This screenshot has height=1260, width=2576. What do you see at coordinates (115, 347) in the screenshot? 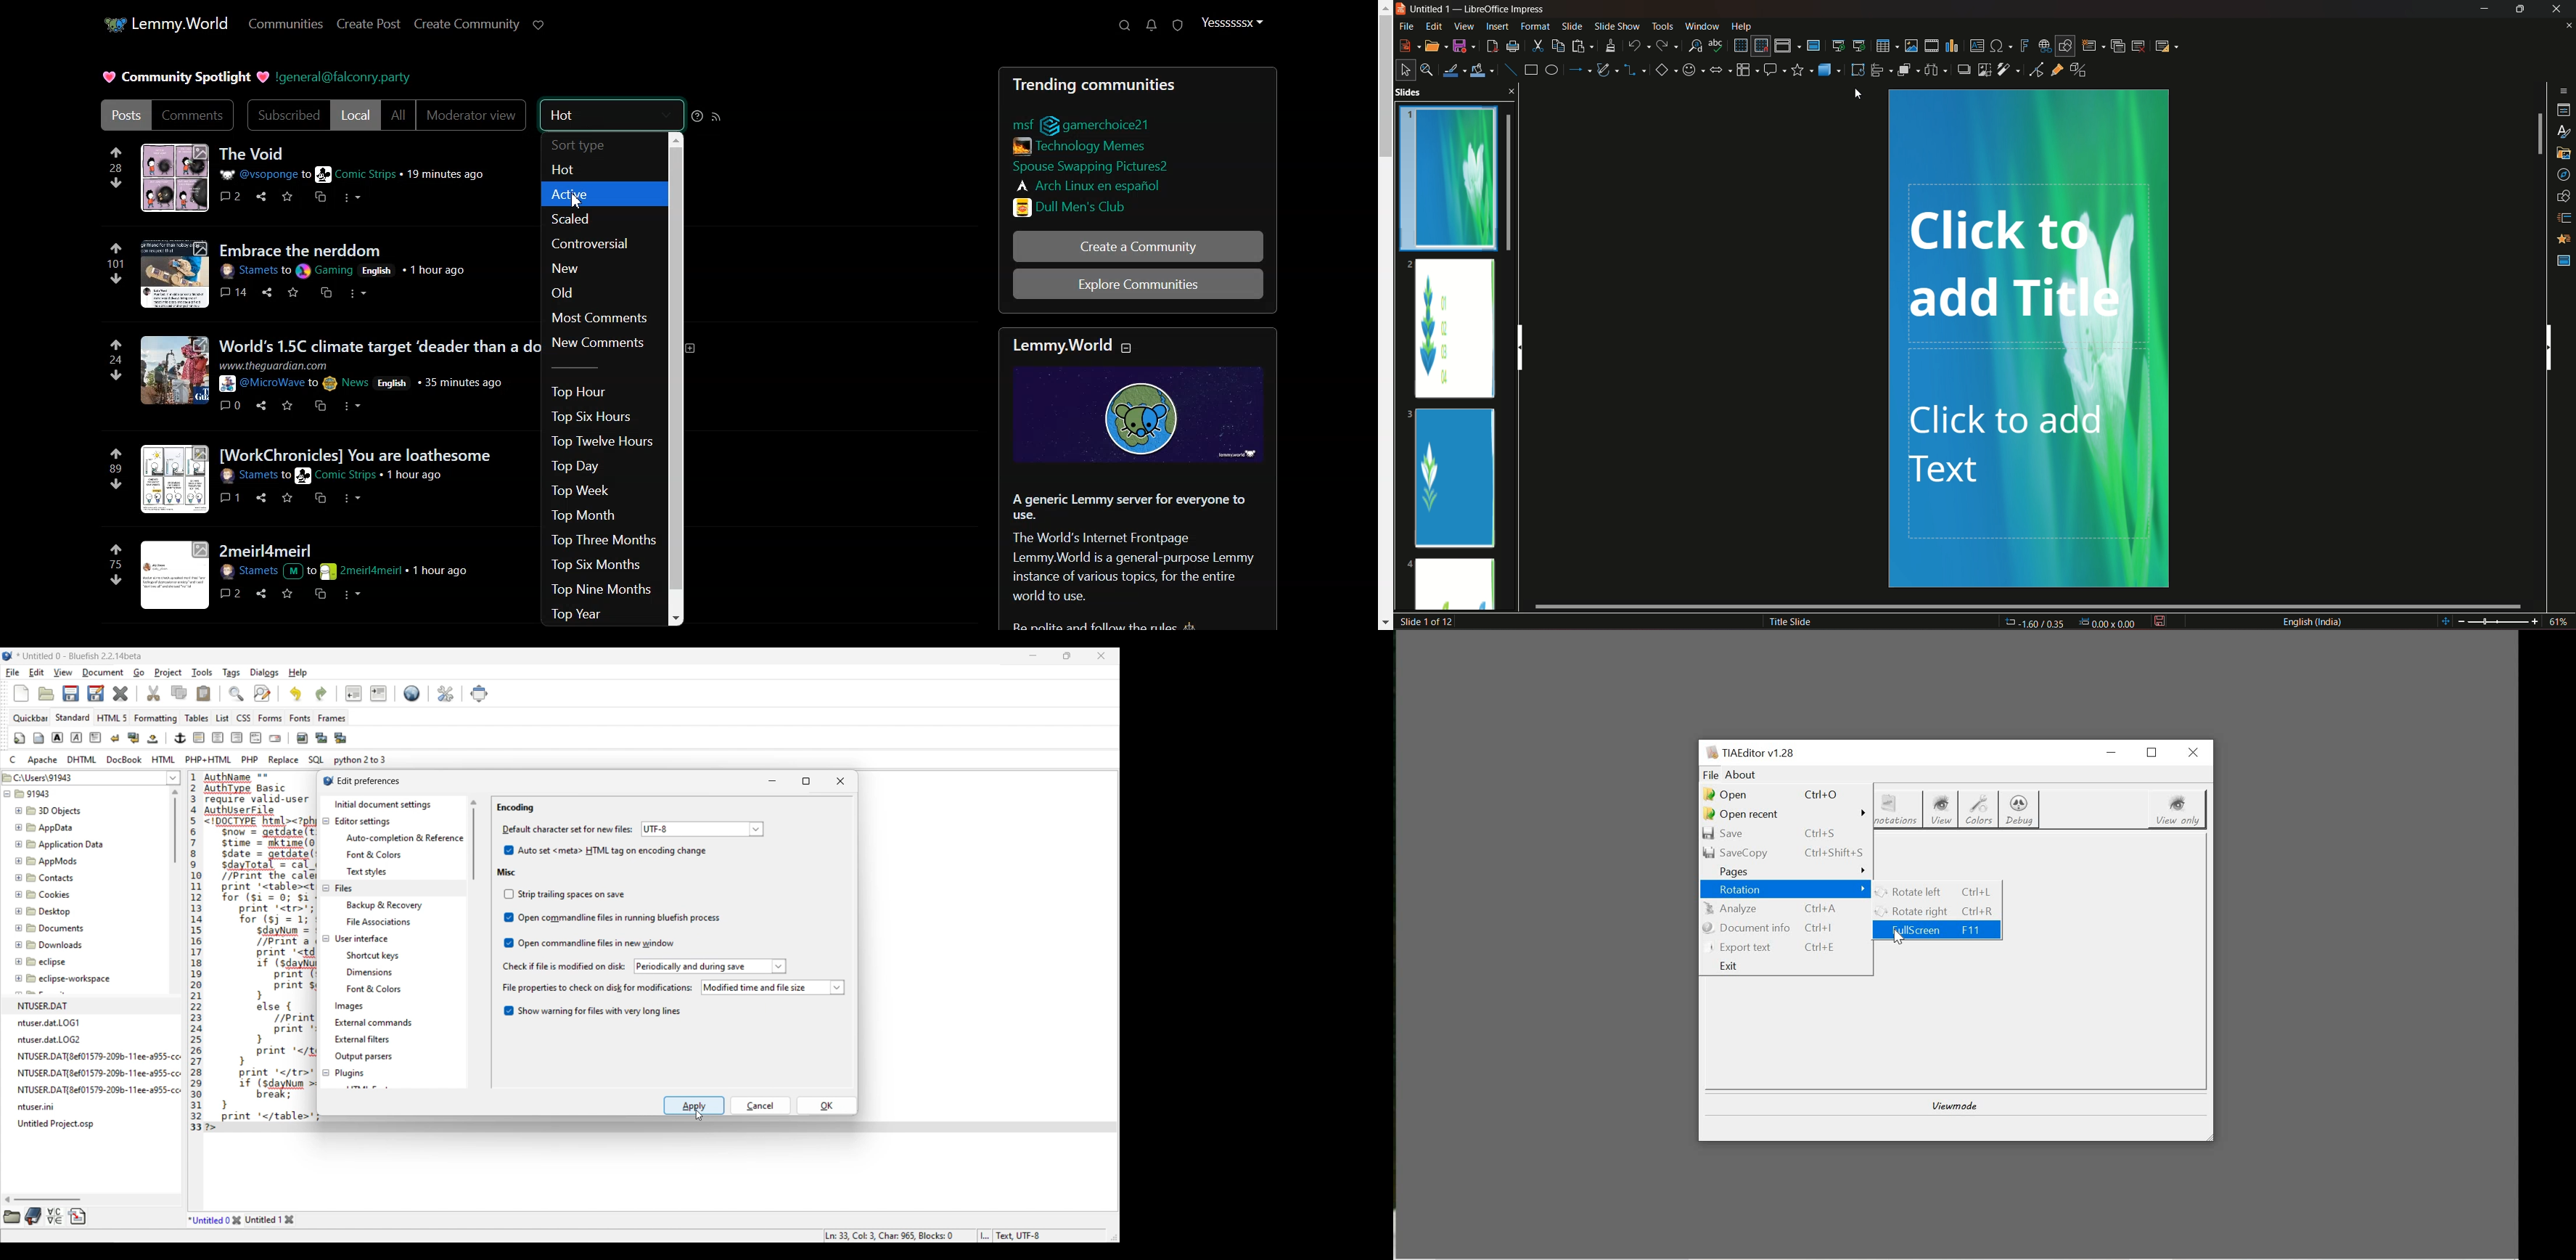
I see `upvote` at bounding box center [115, 347].